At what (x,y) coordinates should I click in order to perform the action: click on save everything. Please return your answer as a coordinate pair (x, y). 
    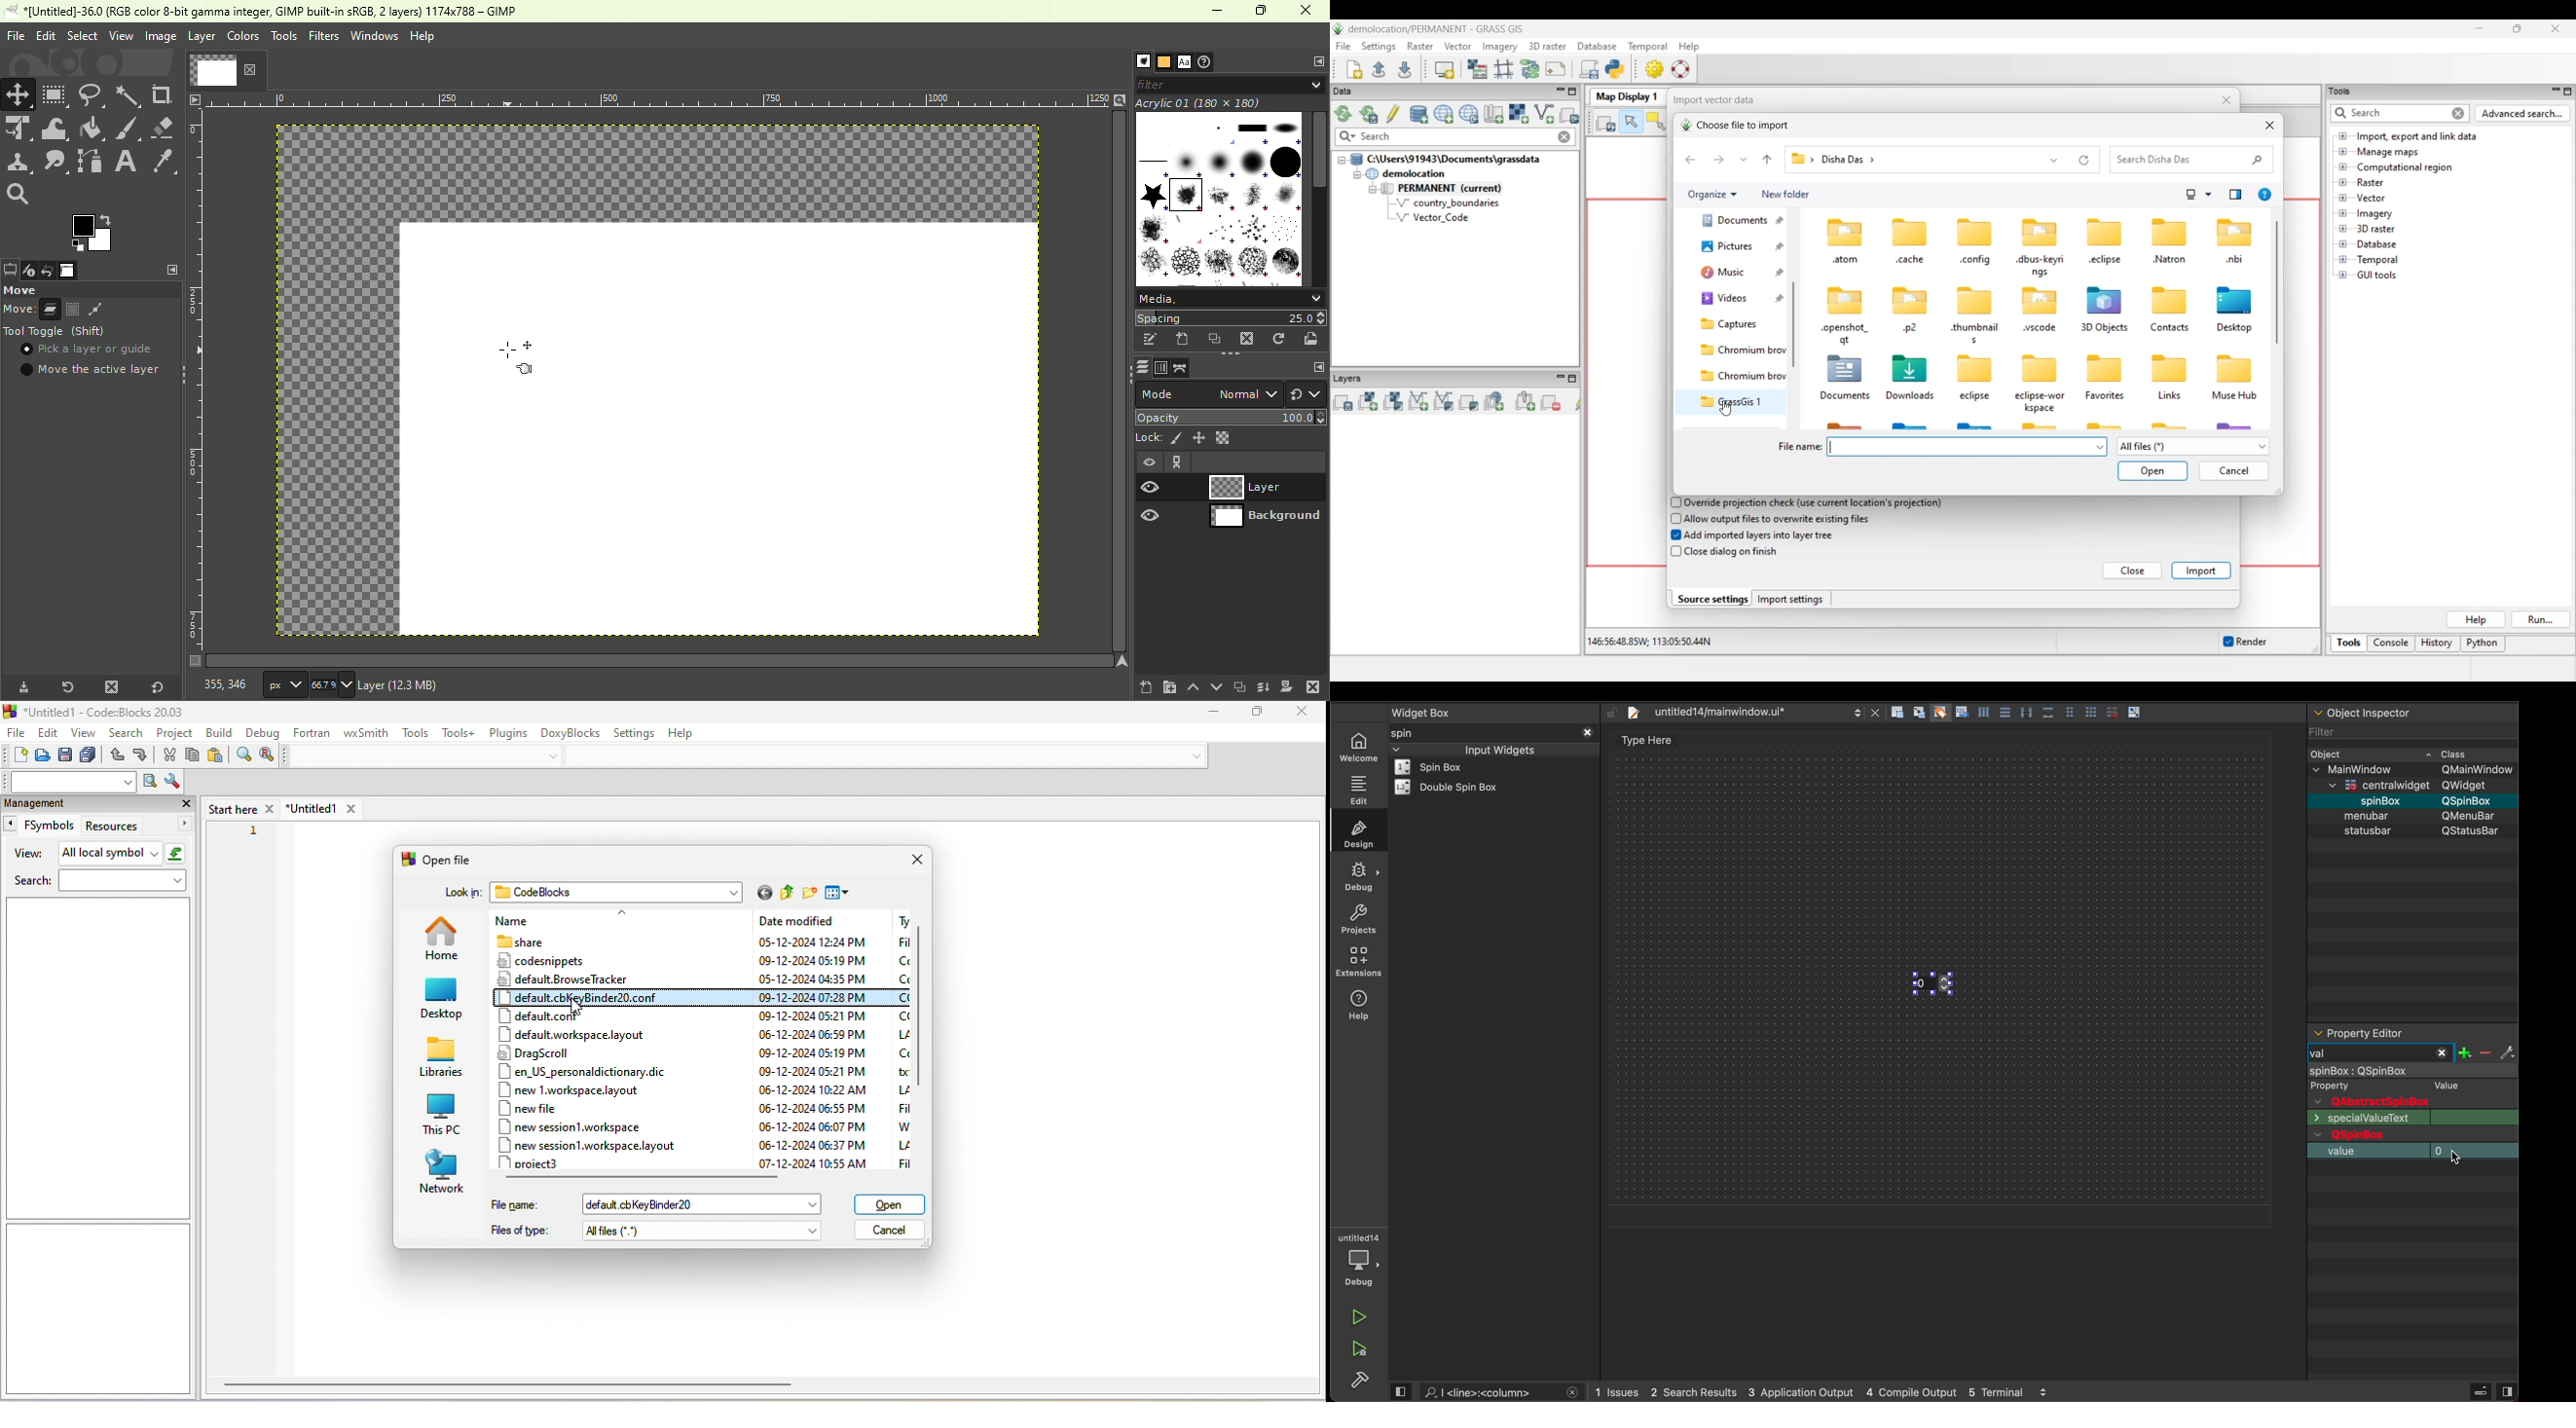
    Looking at the image, I should click on (91, 755).